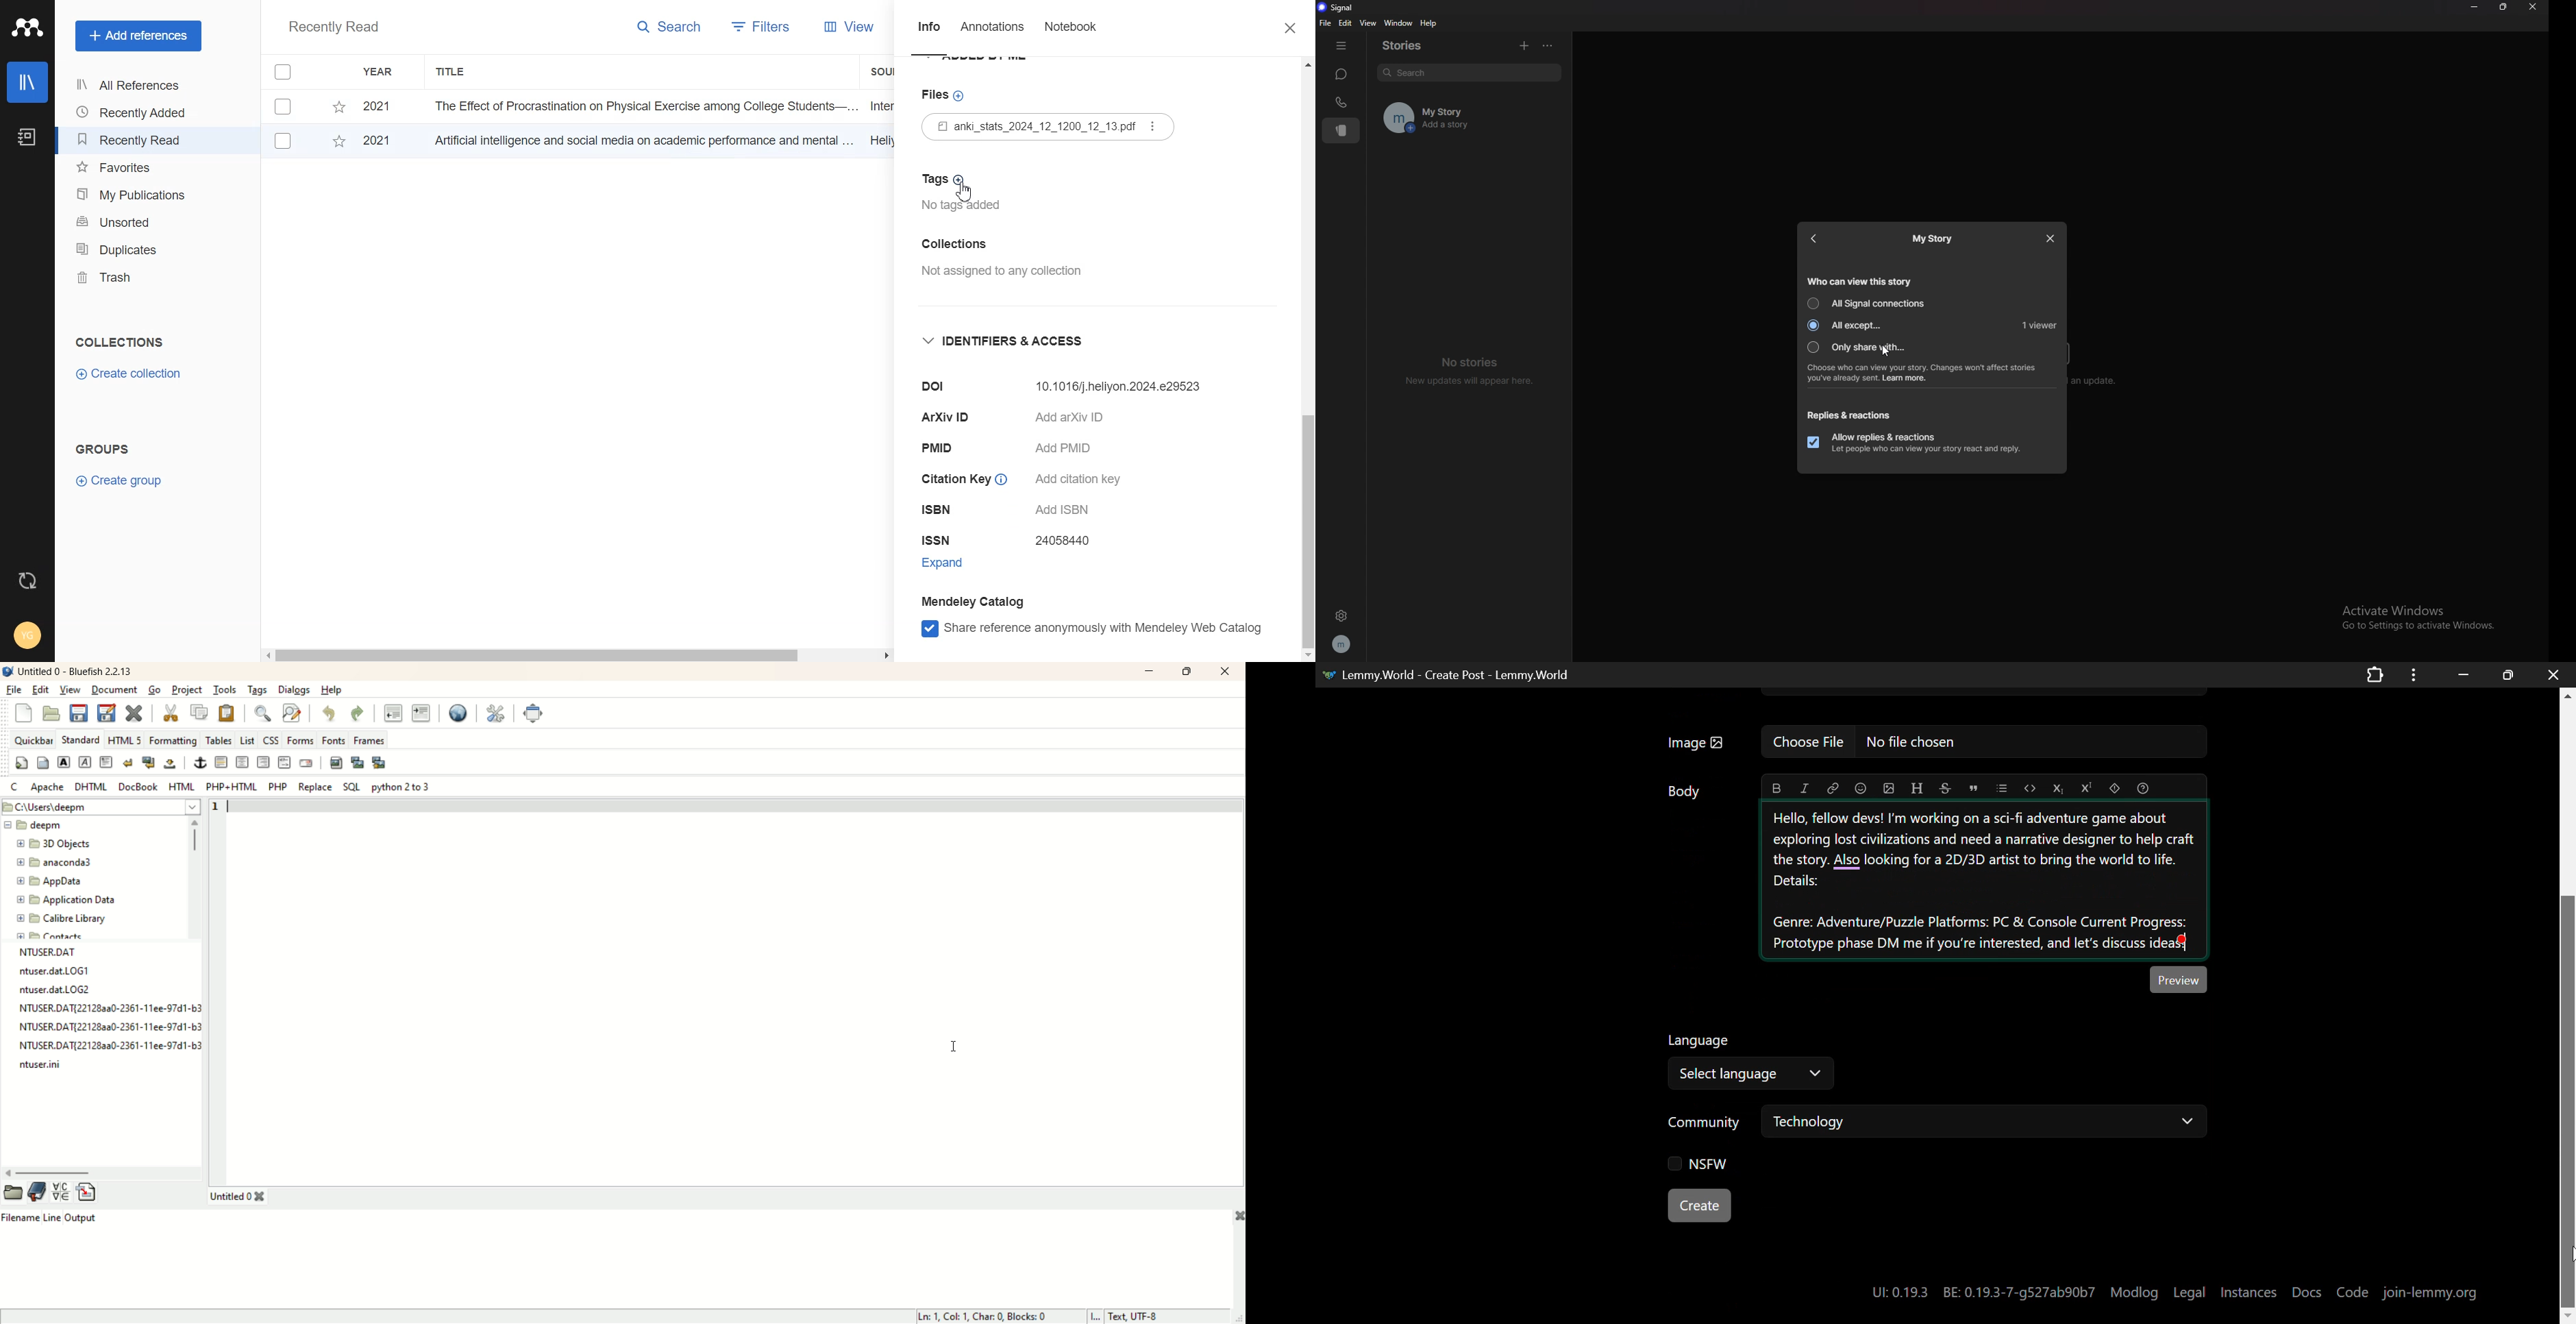  Describe the element at coordinates (42, 763) in the screenshot. I see `body` at that location.